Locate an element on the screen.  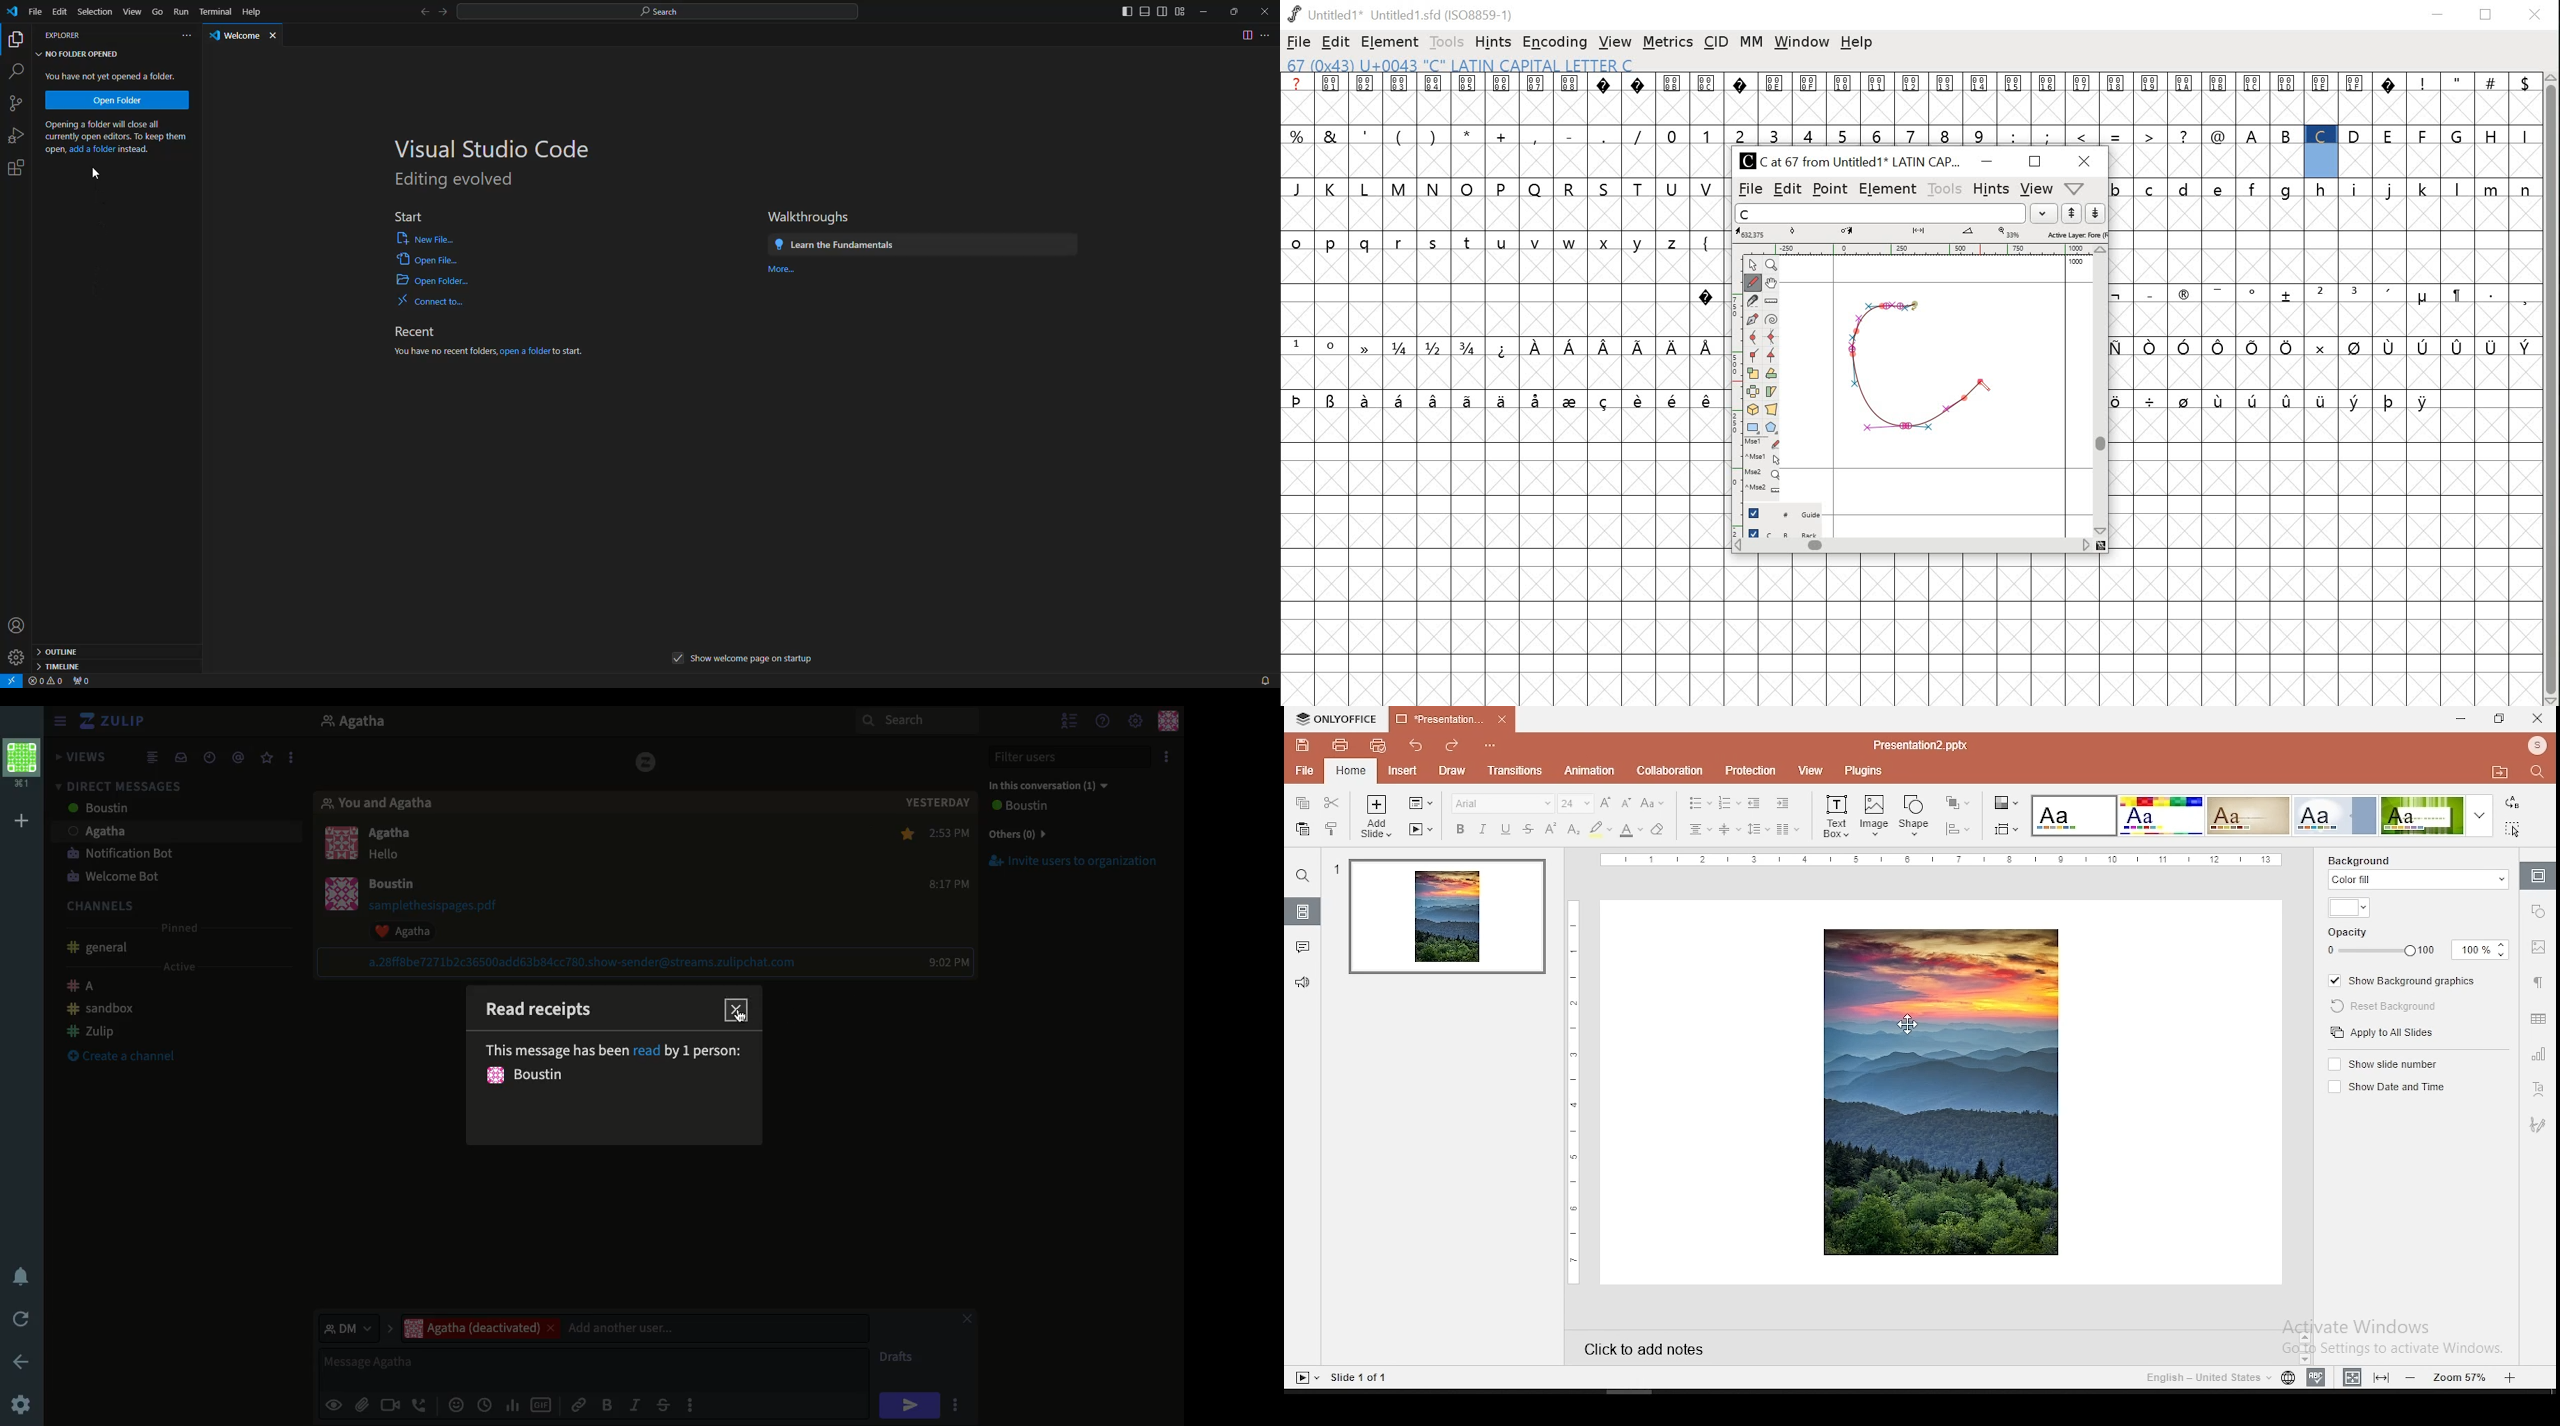
more actions is located at coordinates (1268, 35).